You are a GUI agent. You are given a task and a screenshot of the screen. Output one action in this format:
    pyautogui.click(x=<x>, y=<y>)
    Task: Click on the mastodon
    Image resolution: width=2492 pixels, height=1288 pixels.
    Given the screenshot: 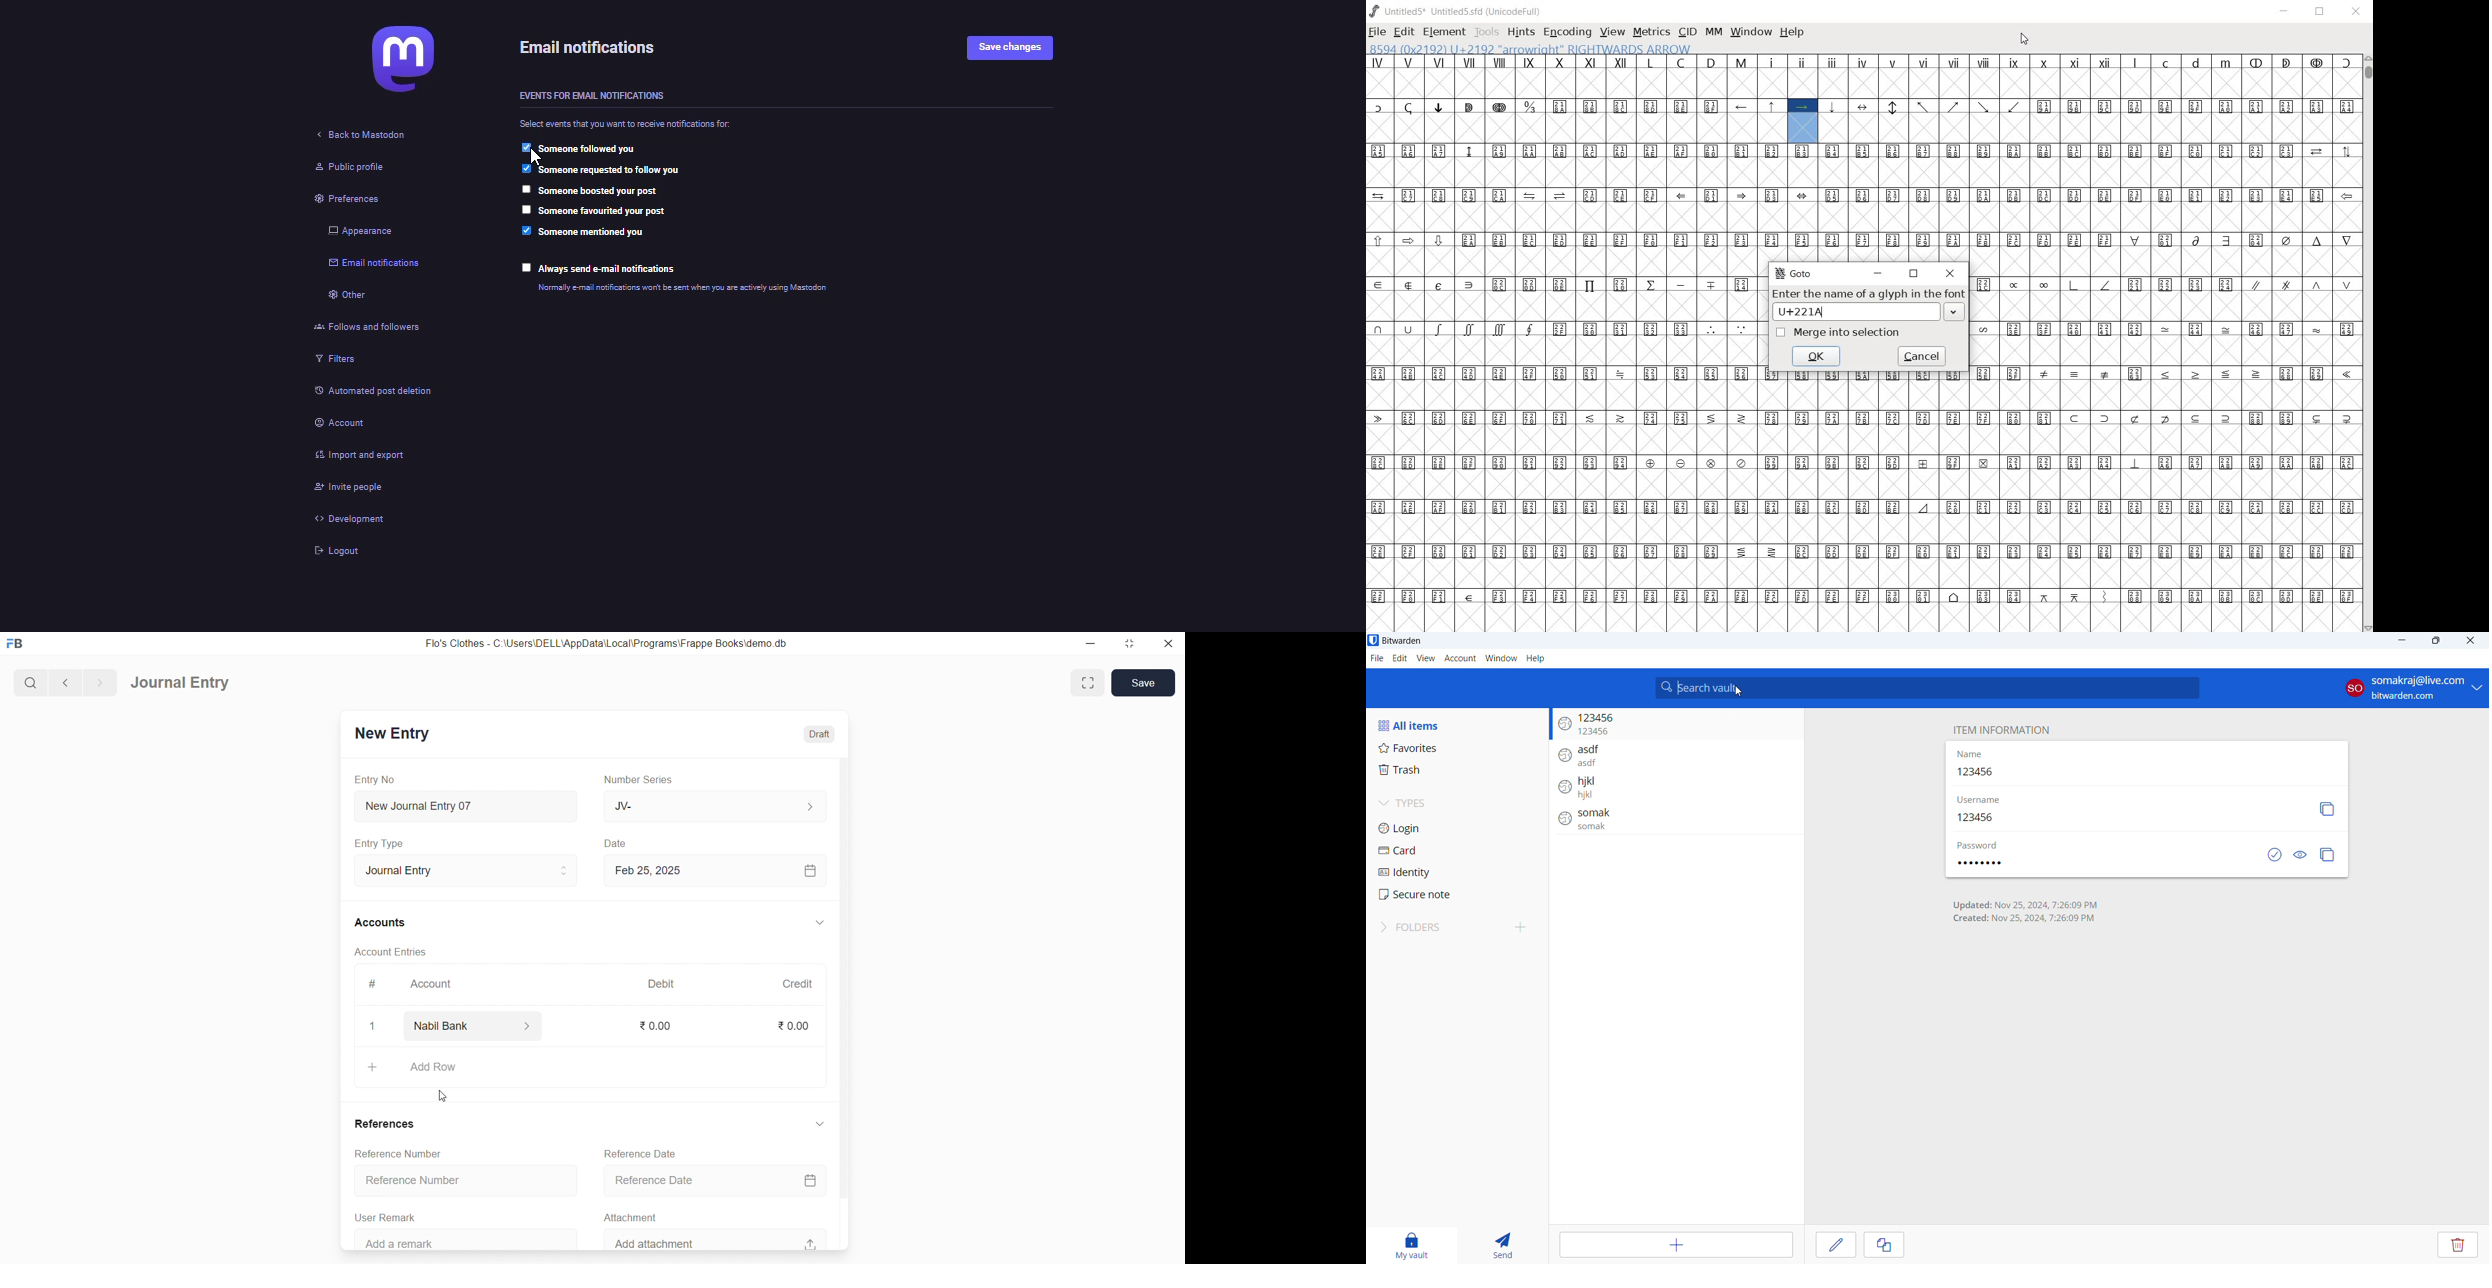 What is the action you would take?
    pyautogui.click(x=395, y=59)
    